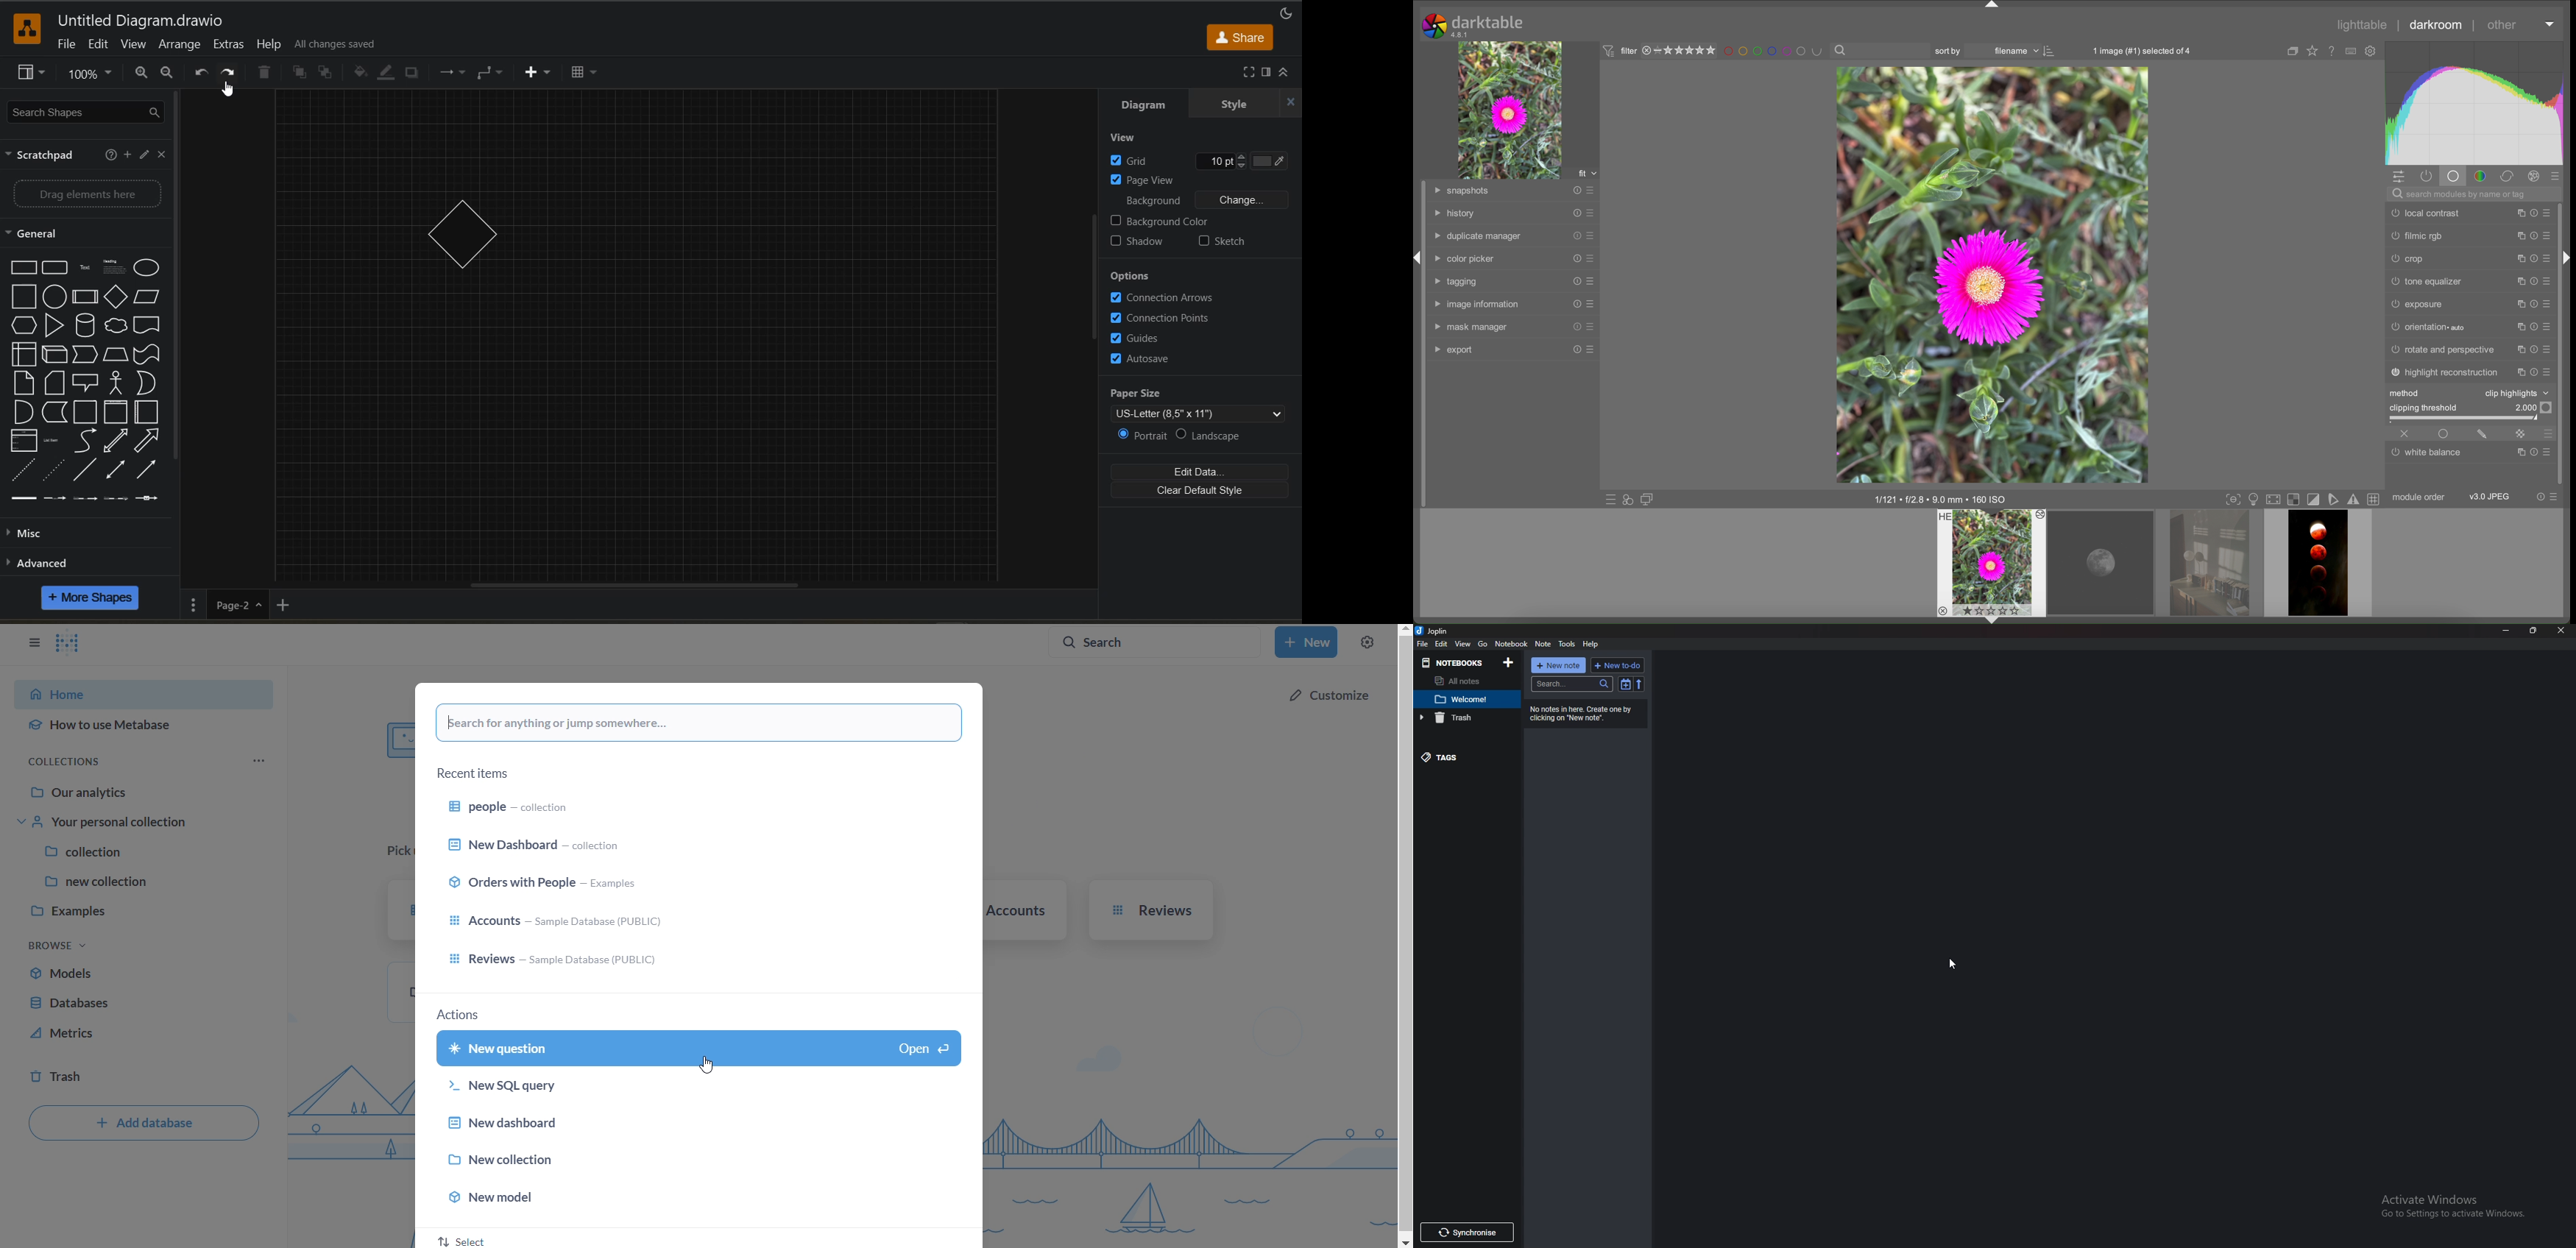  I want to click on connector with 3 labels, so click(116, 499).